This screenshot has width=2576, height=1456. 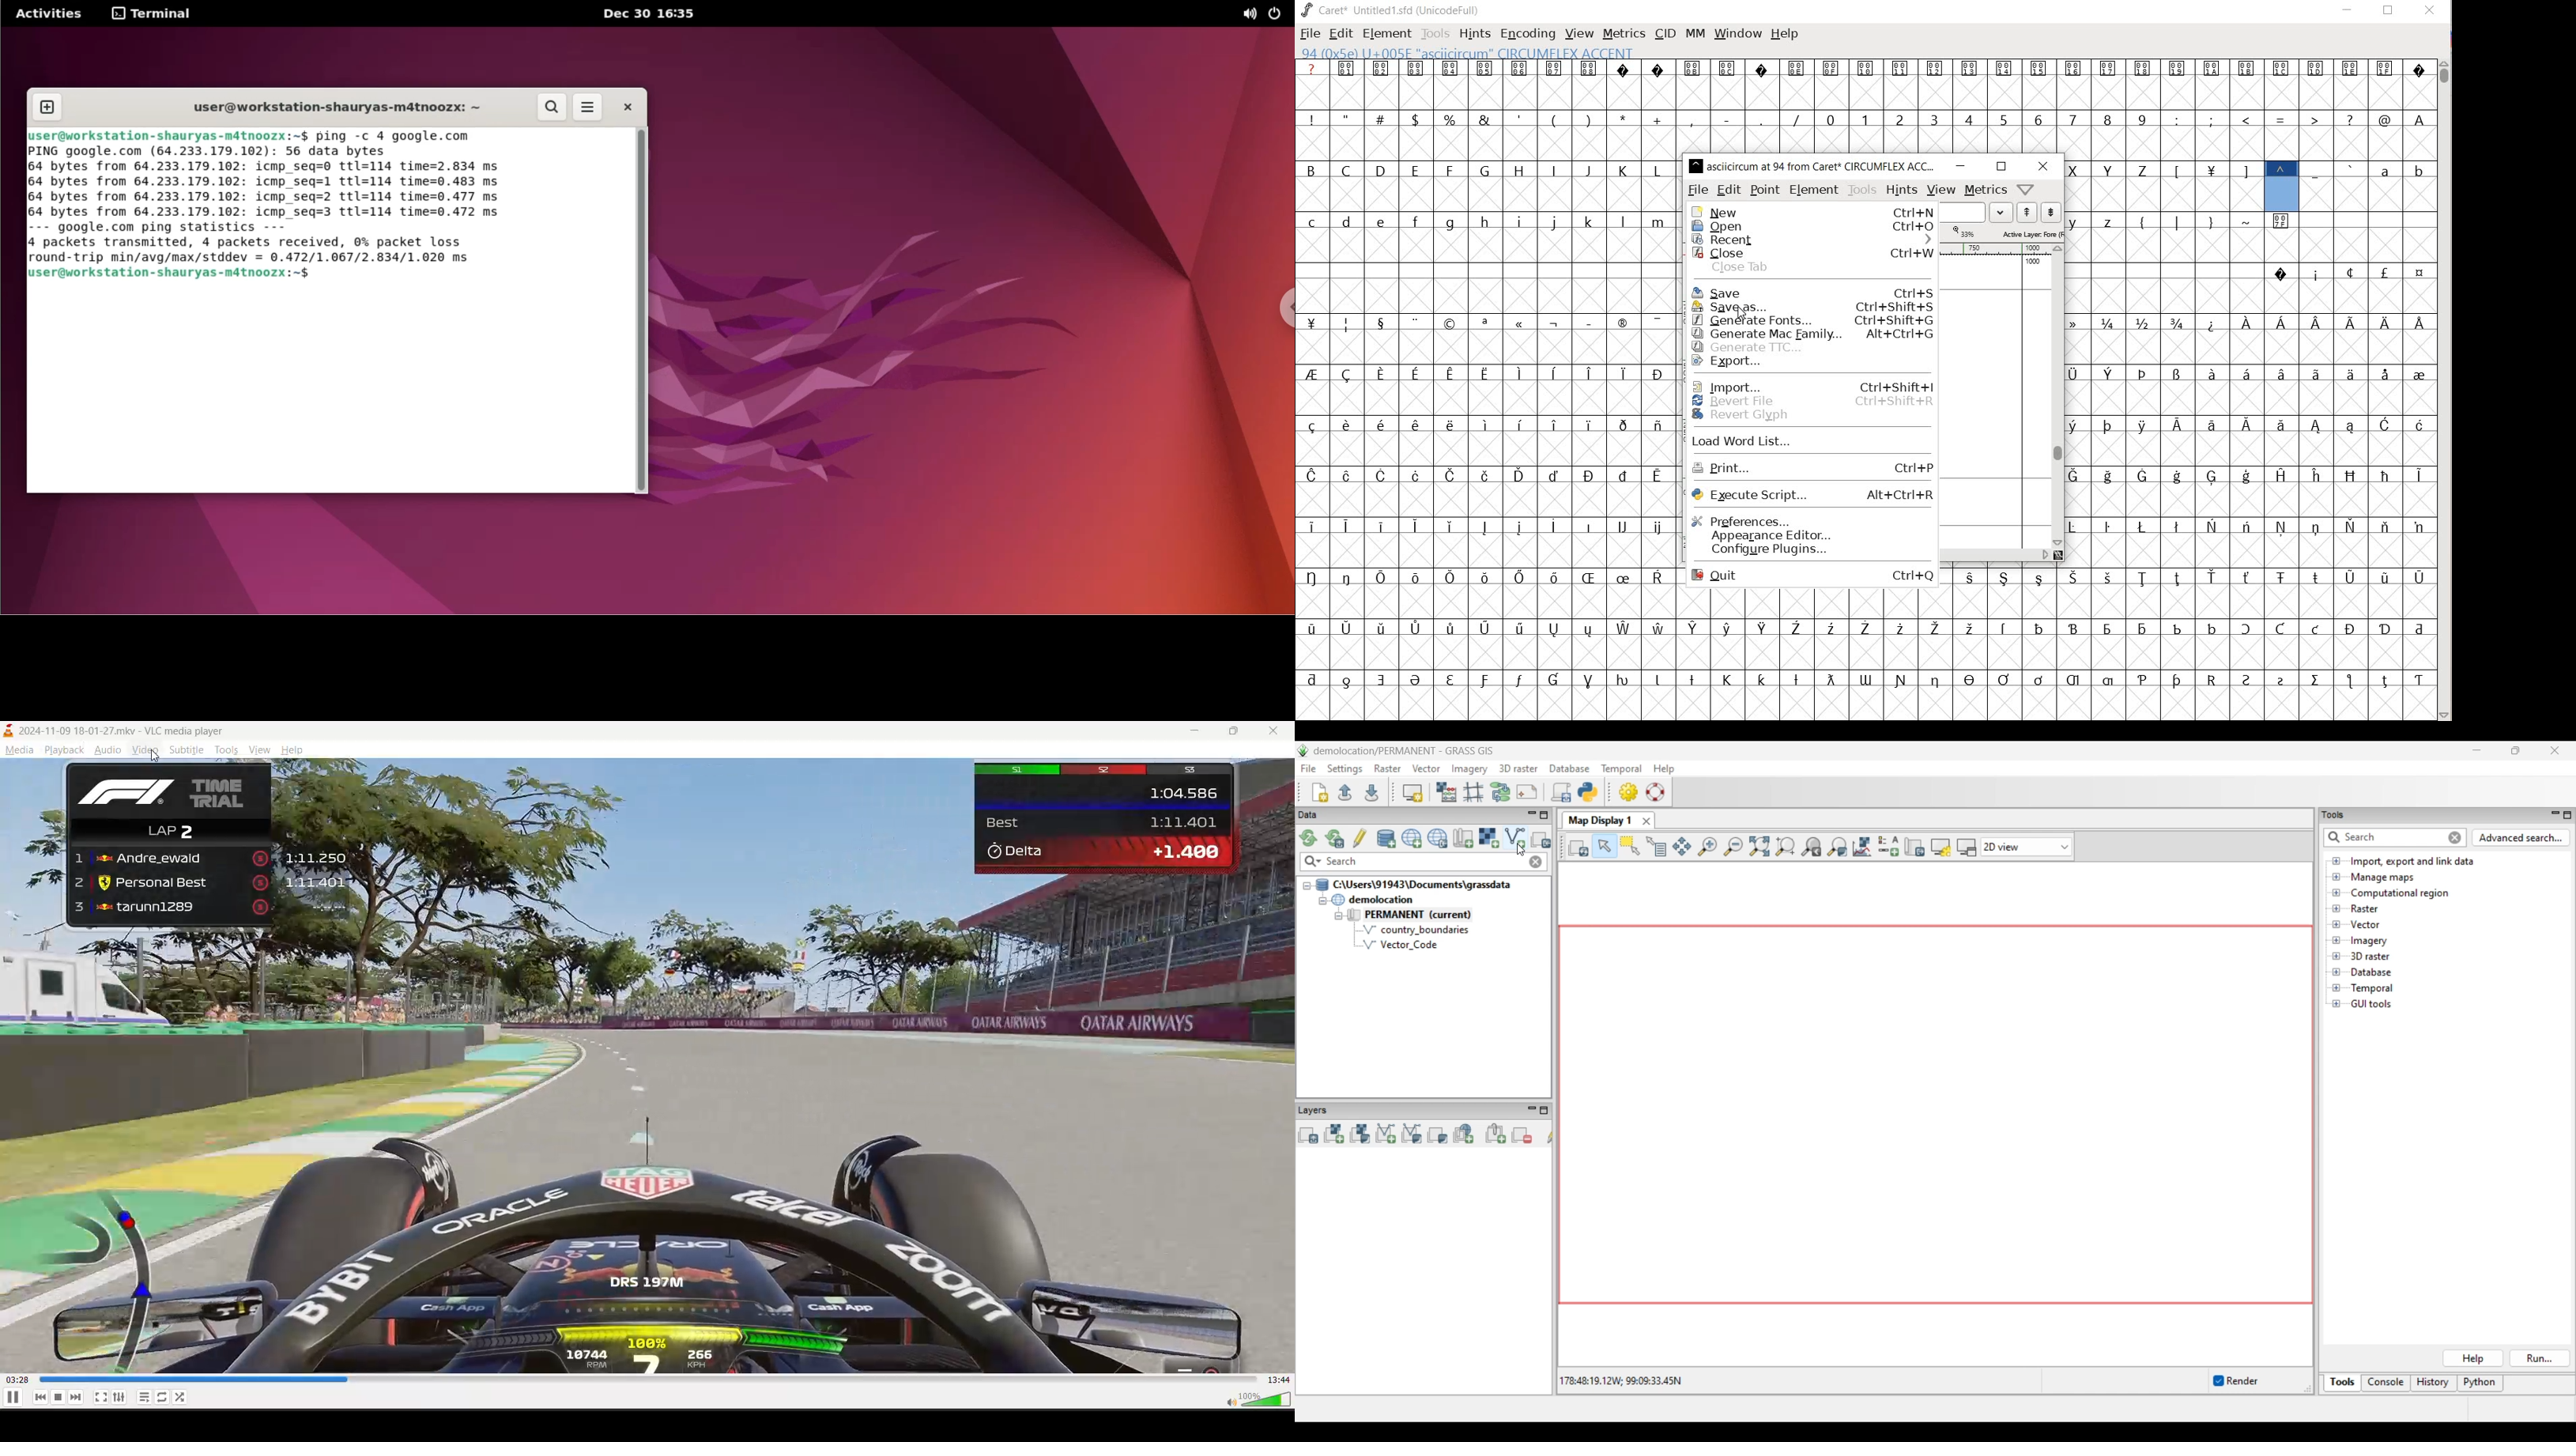 I want to click on activities, so click(x=49, y=14).